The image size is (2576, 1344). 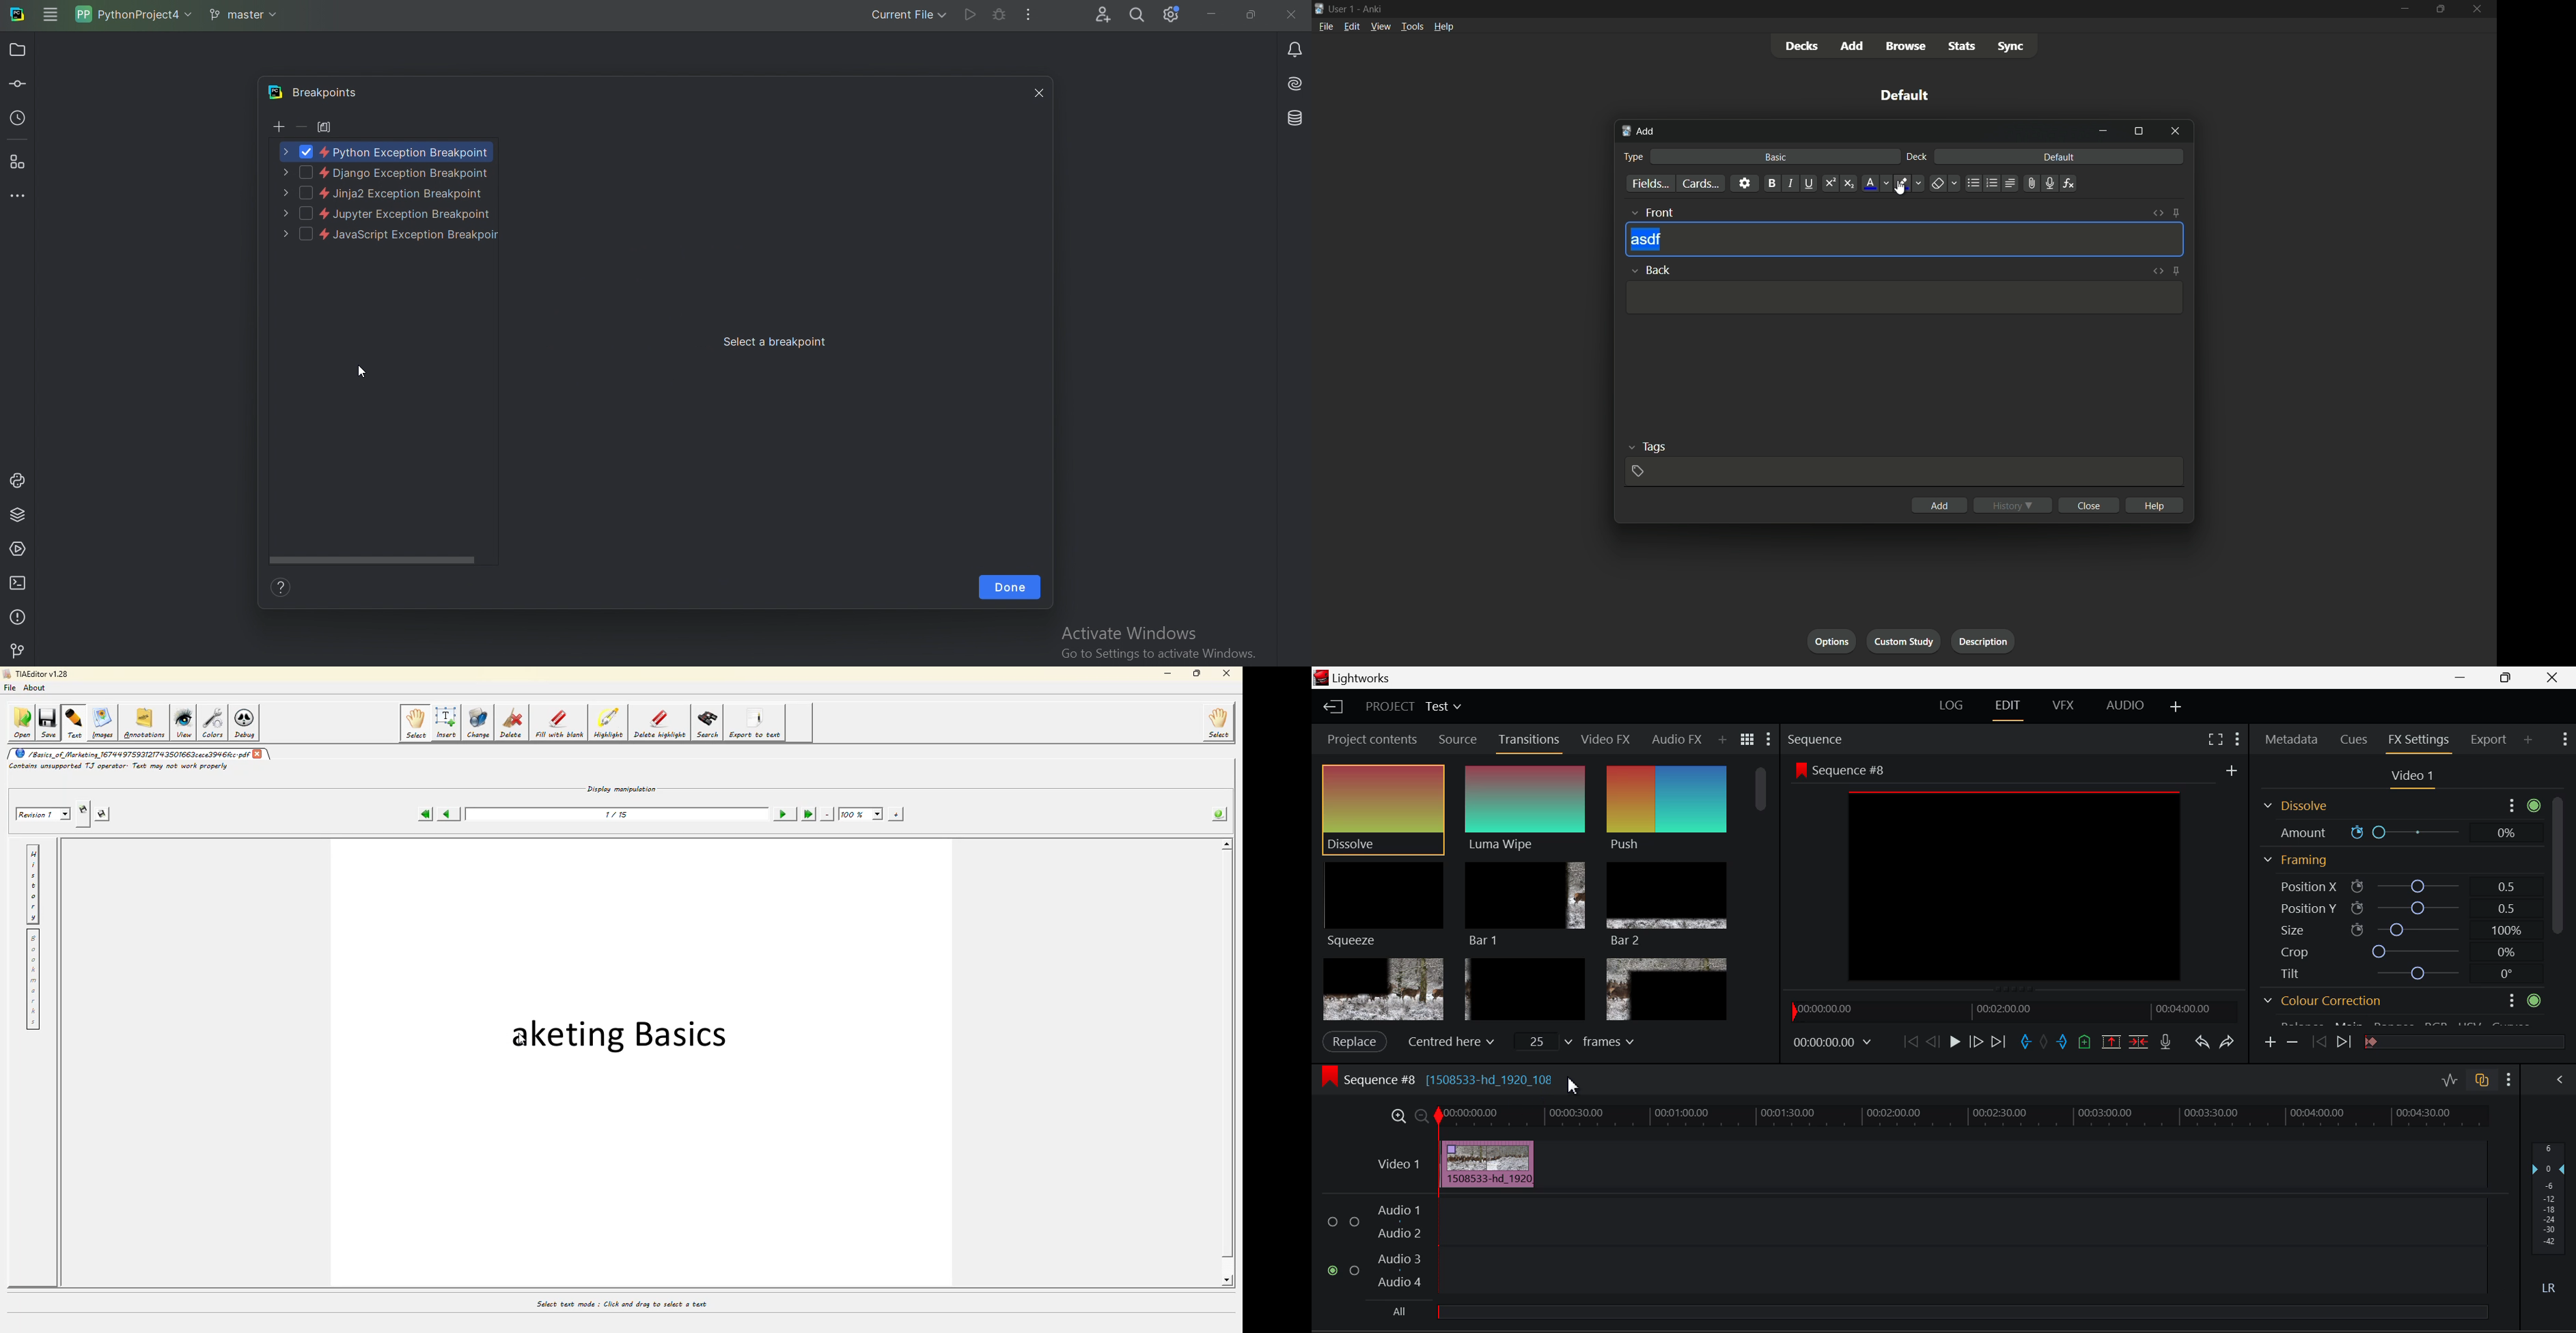 I want to click on add, so click(x=1642, y=132).